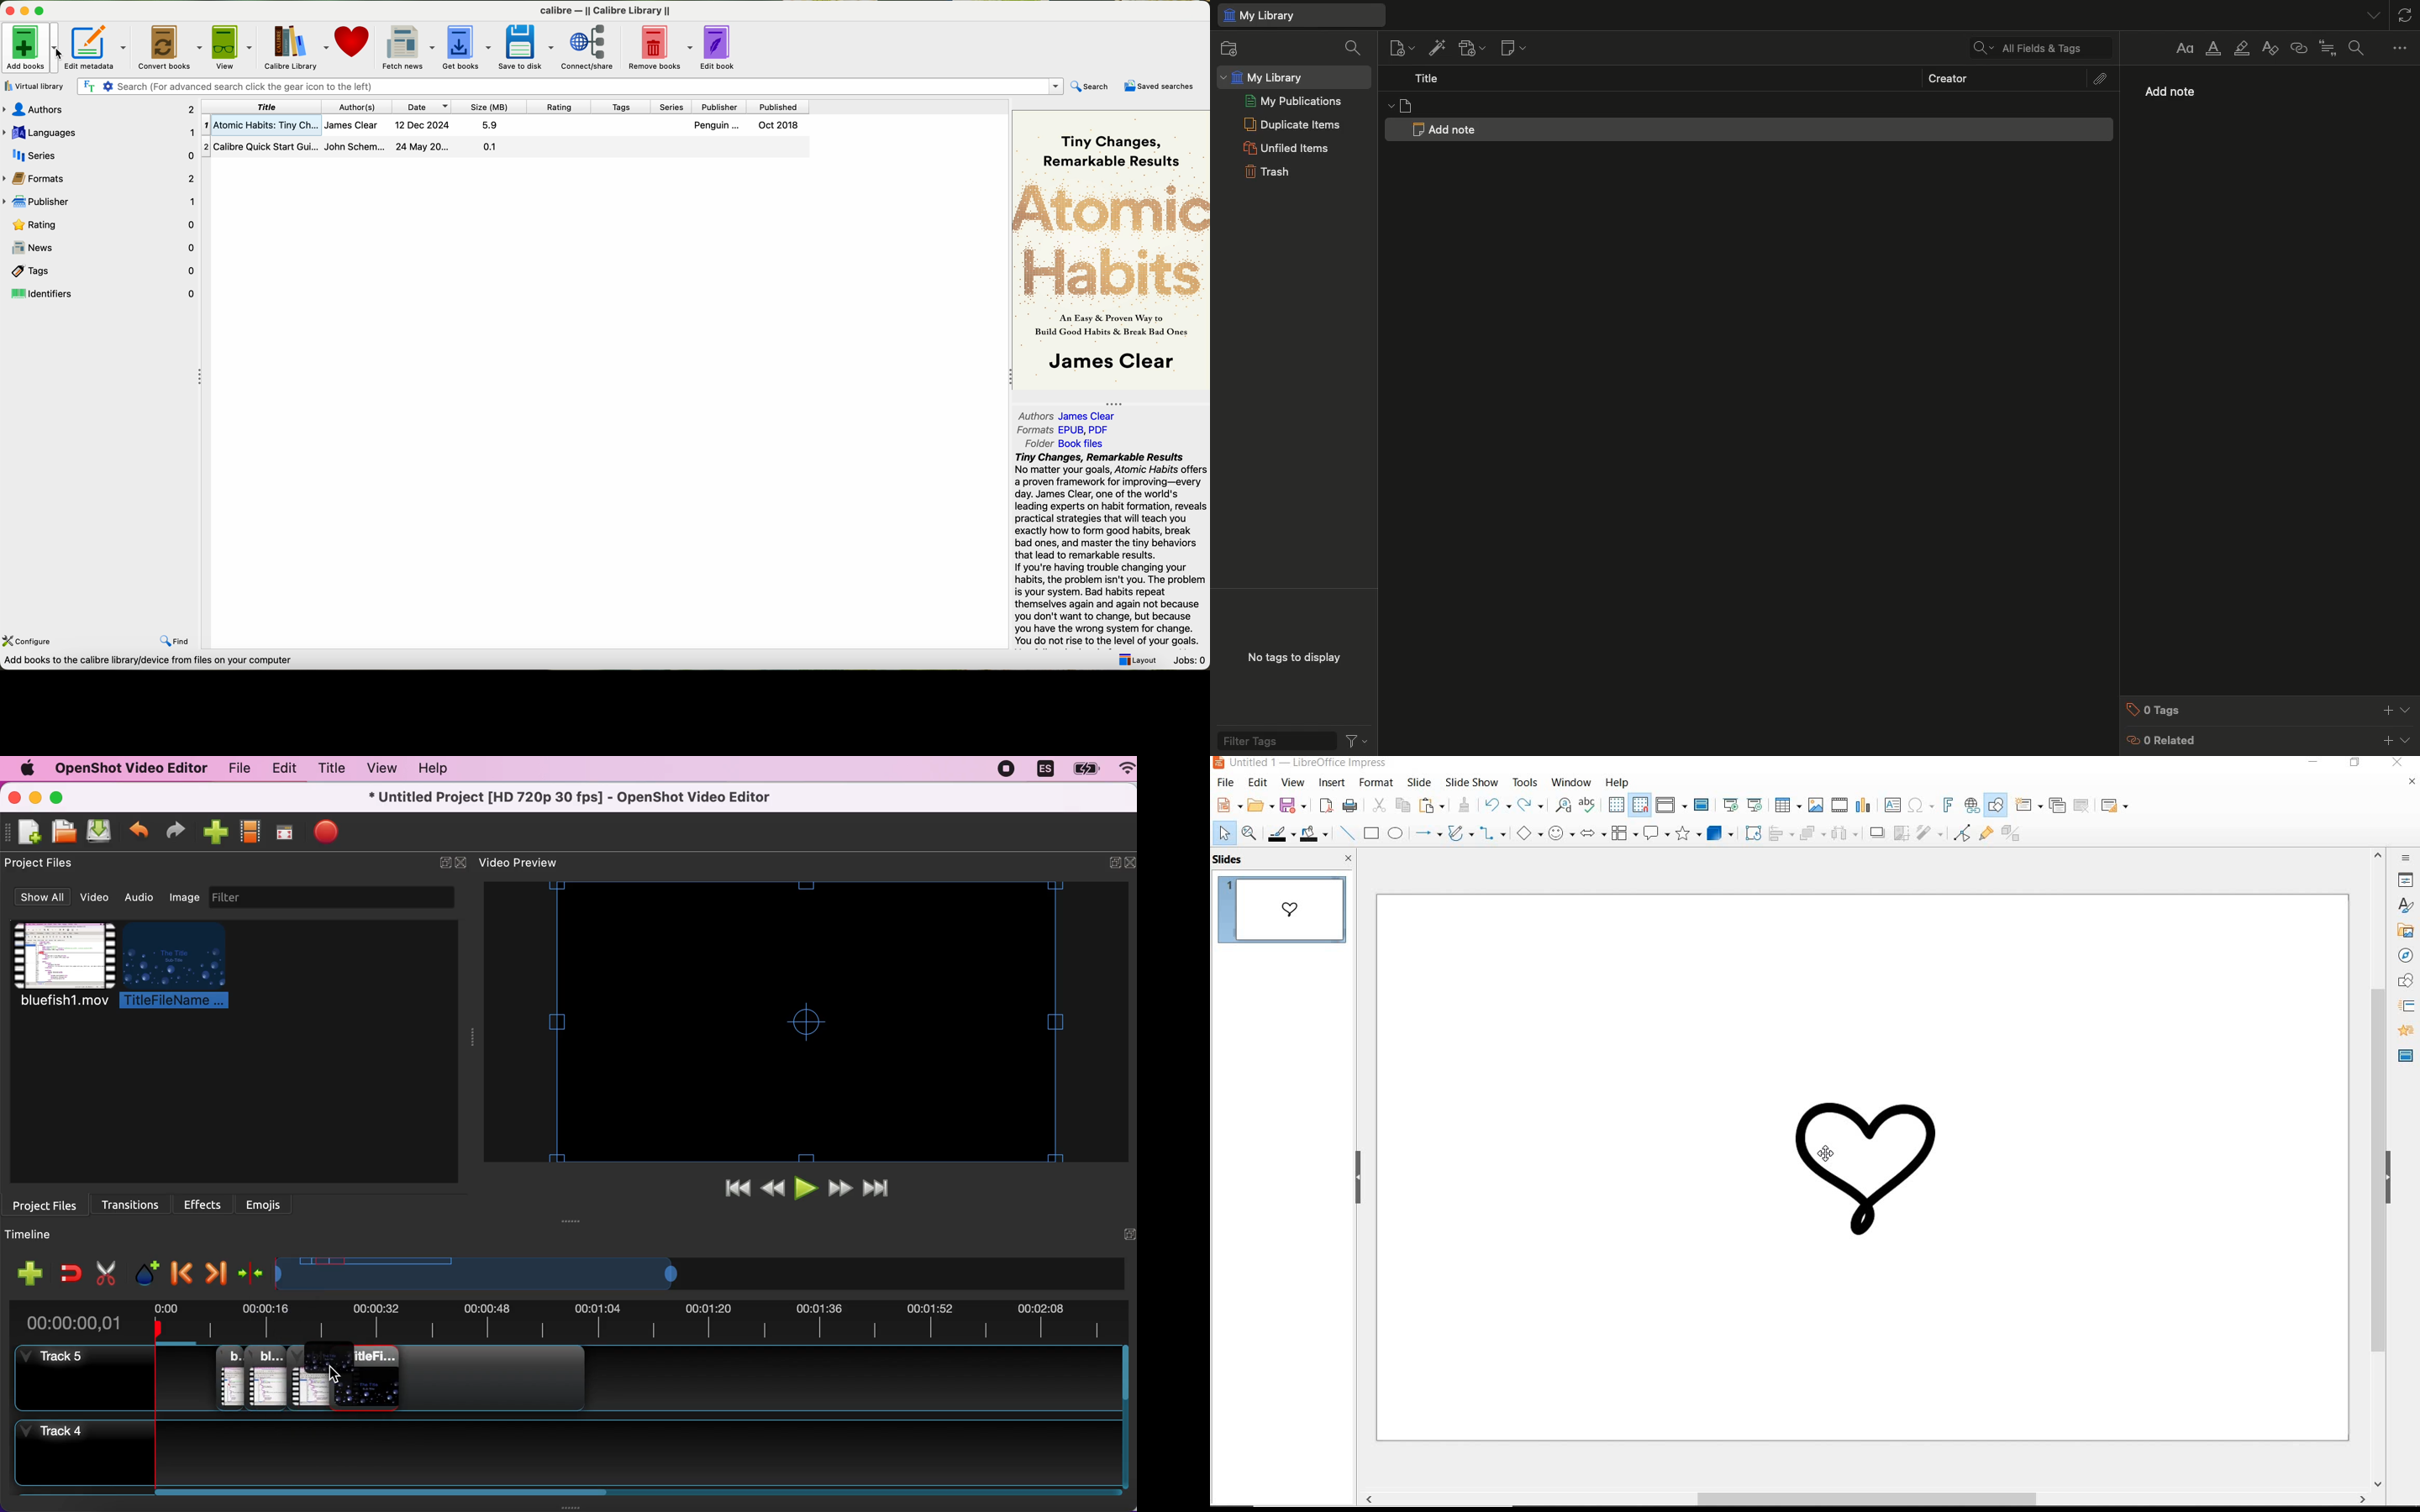 This screenshot has height=1512, width=2436. Describe the element at coordinates (1470, 782) in the screenshot. I see `slide show` at that location.